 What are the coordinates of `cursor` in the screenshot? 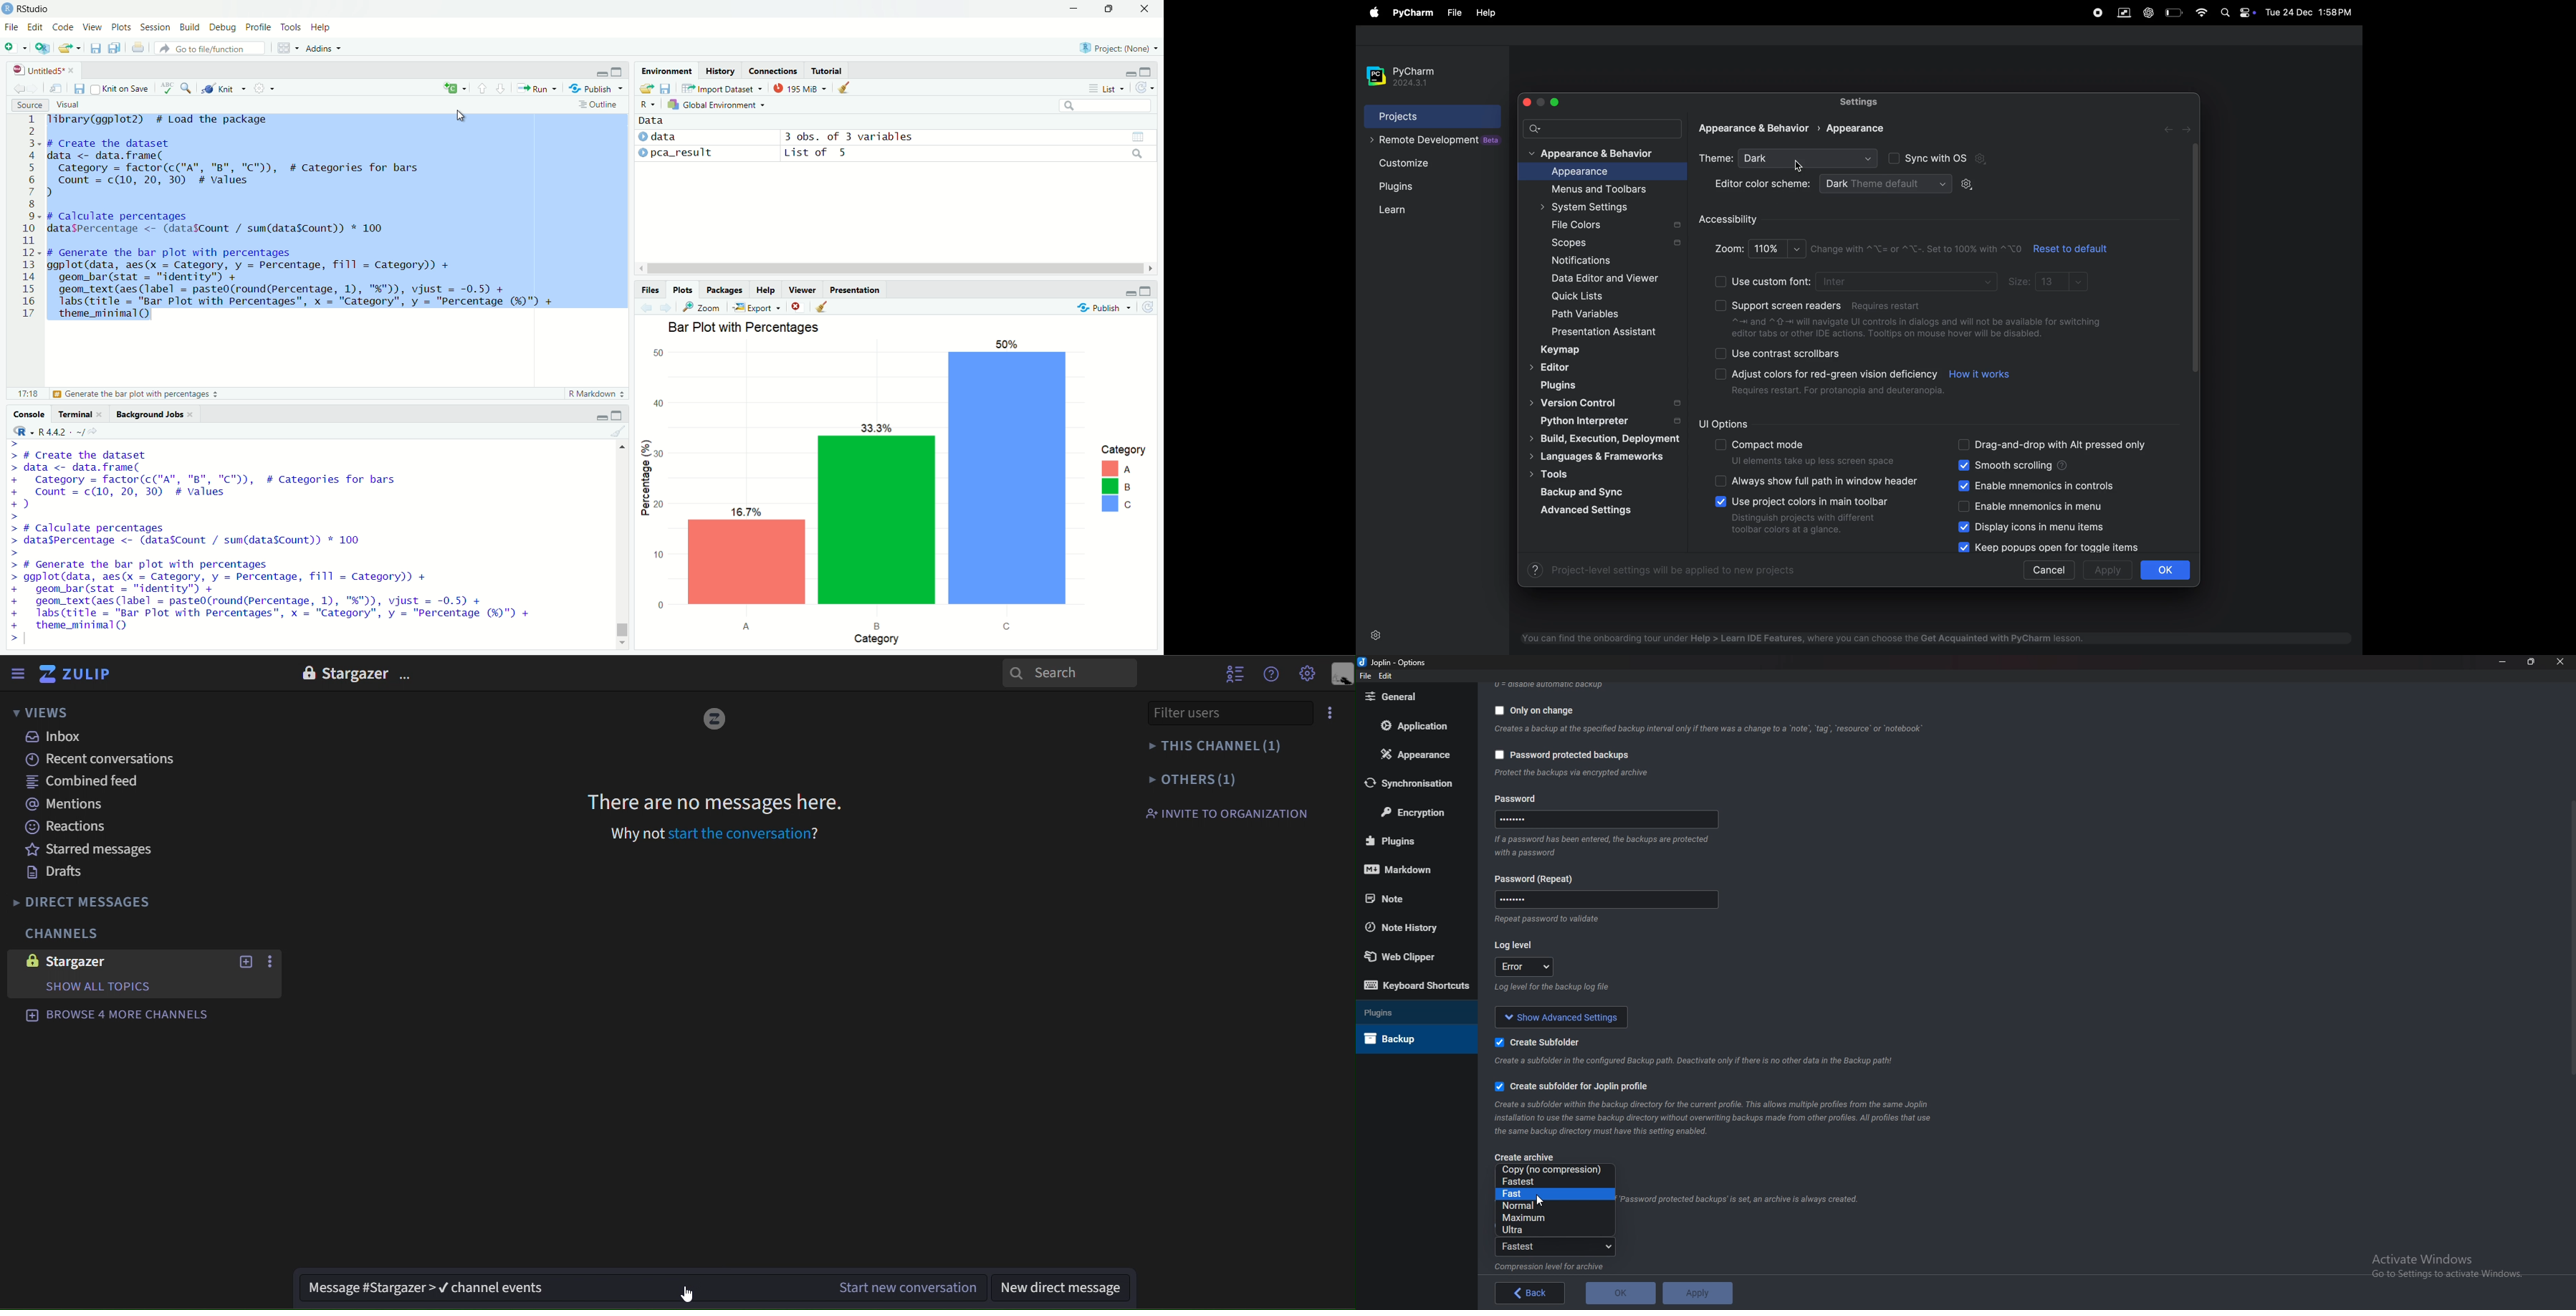 It's located at (462, 116).